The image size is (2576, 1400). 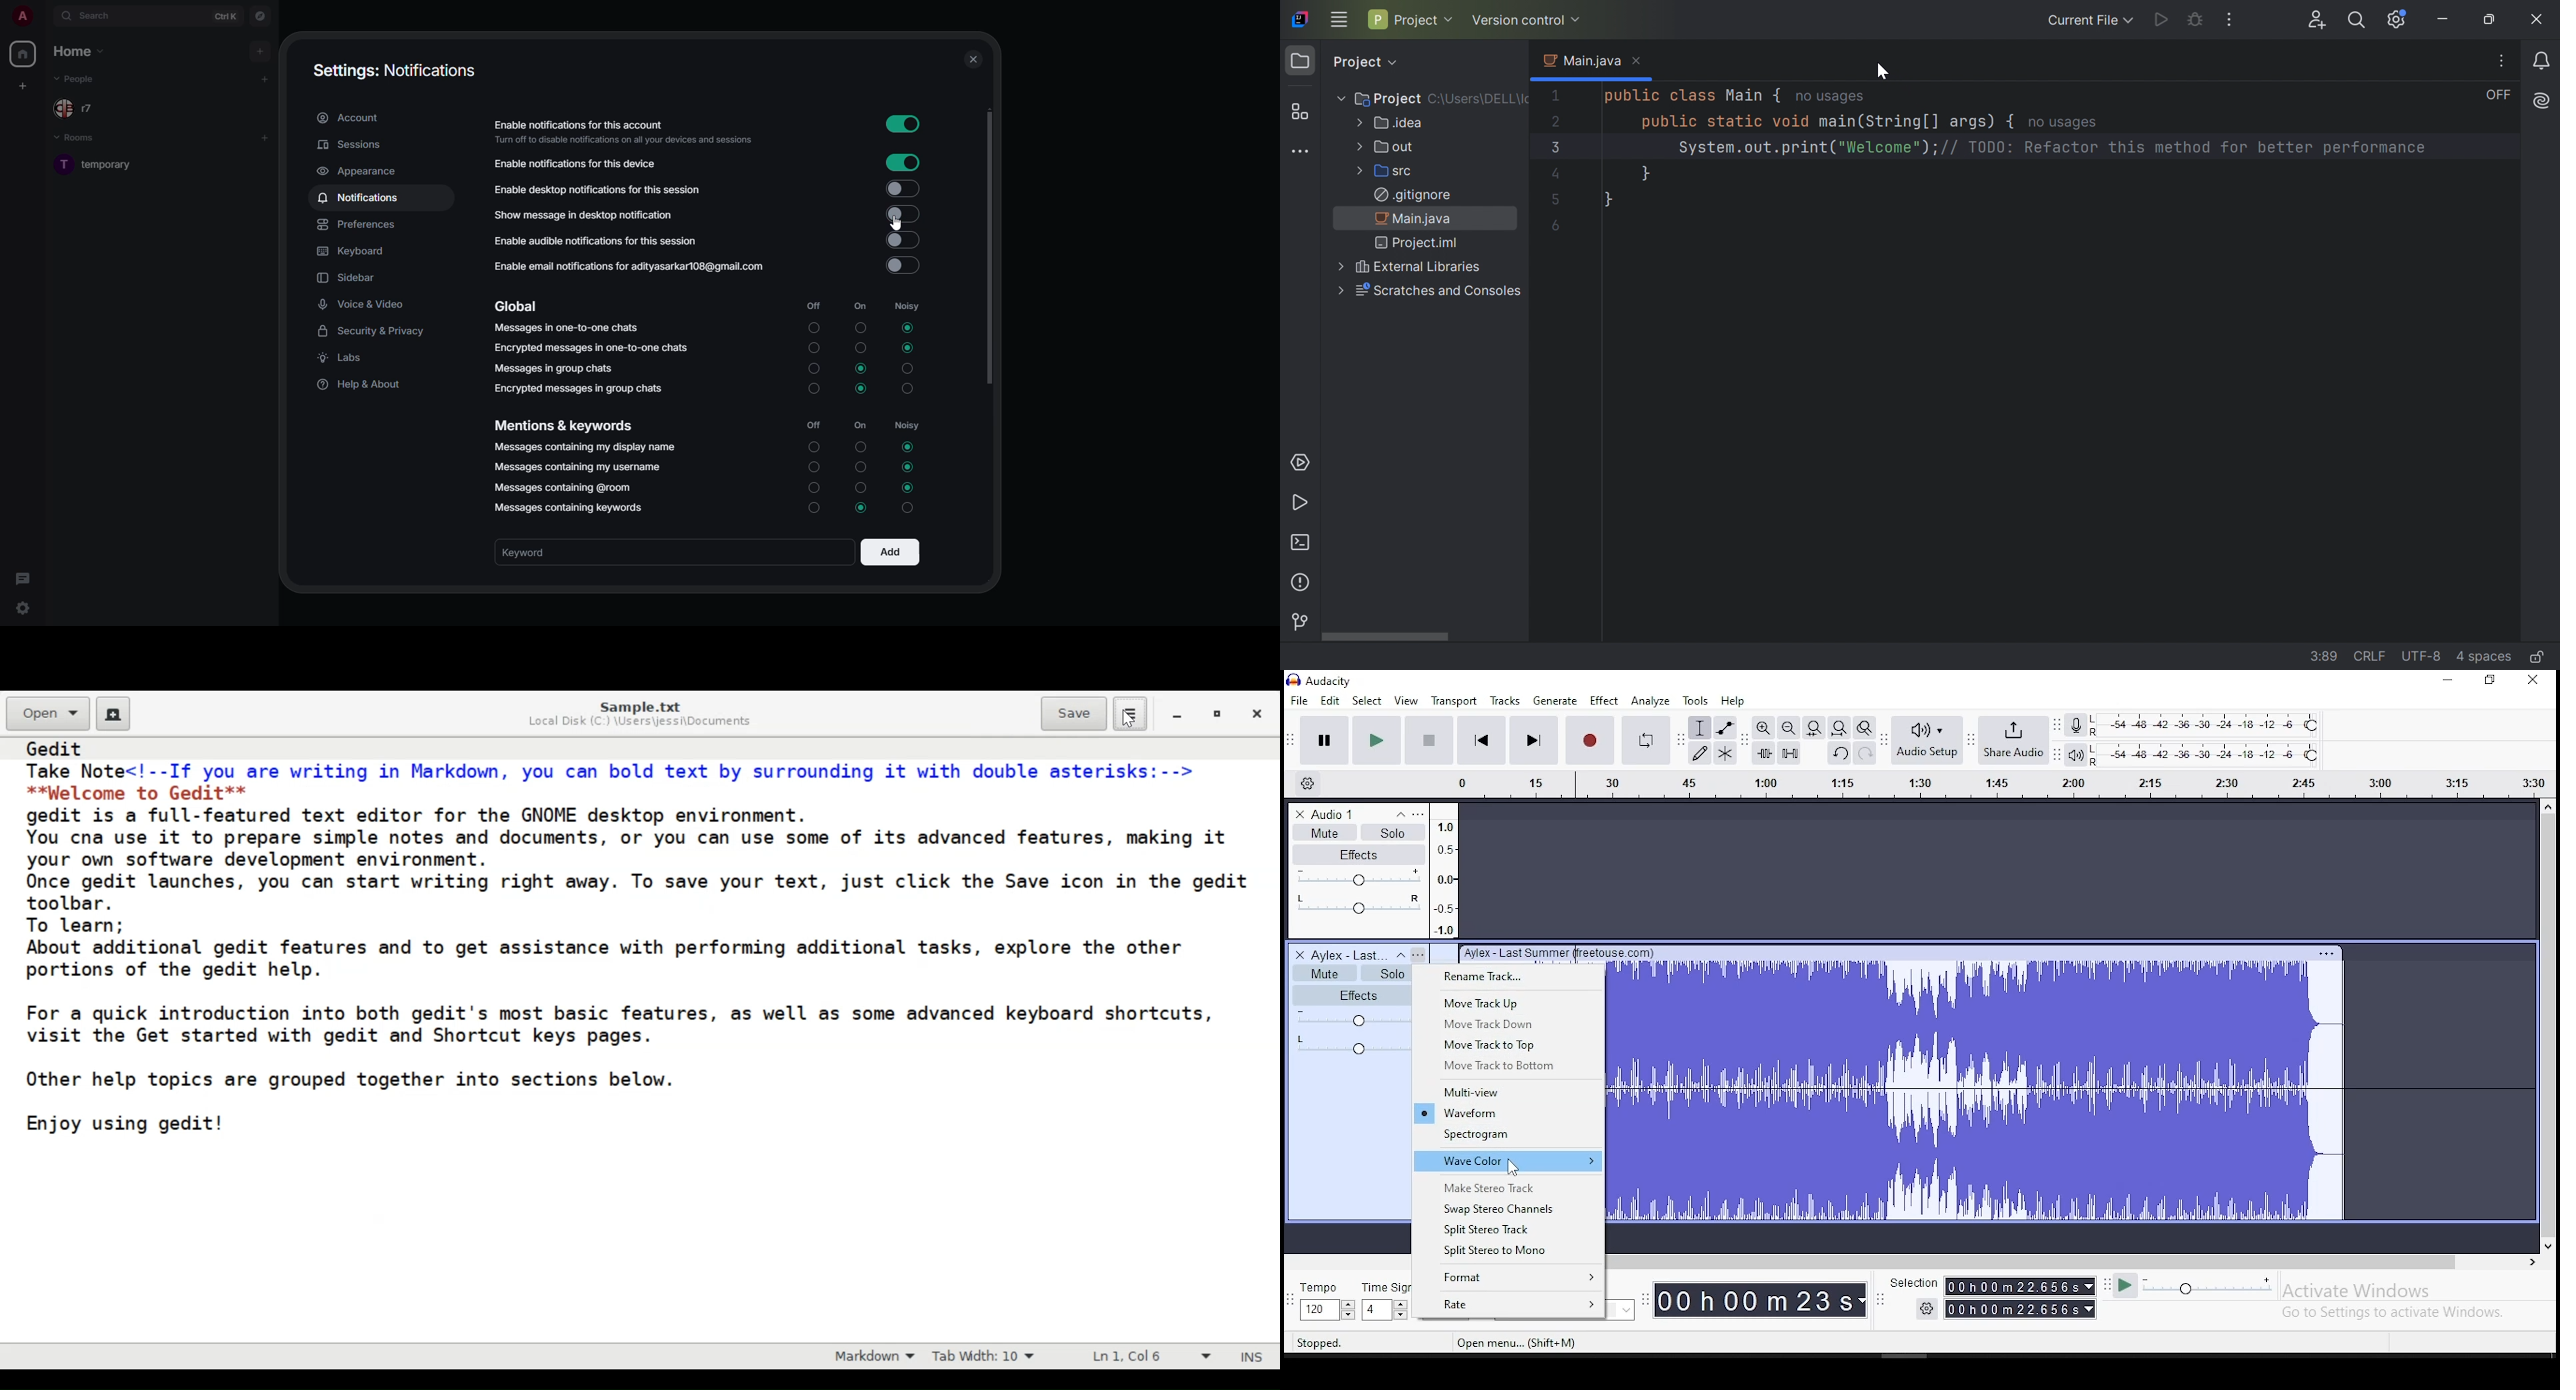 What do you see at coordinates (2355, 21) in the screenshot?
I see `Search everywhere` at bounding box center [2355, 21].